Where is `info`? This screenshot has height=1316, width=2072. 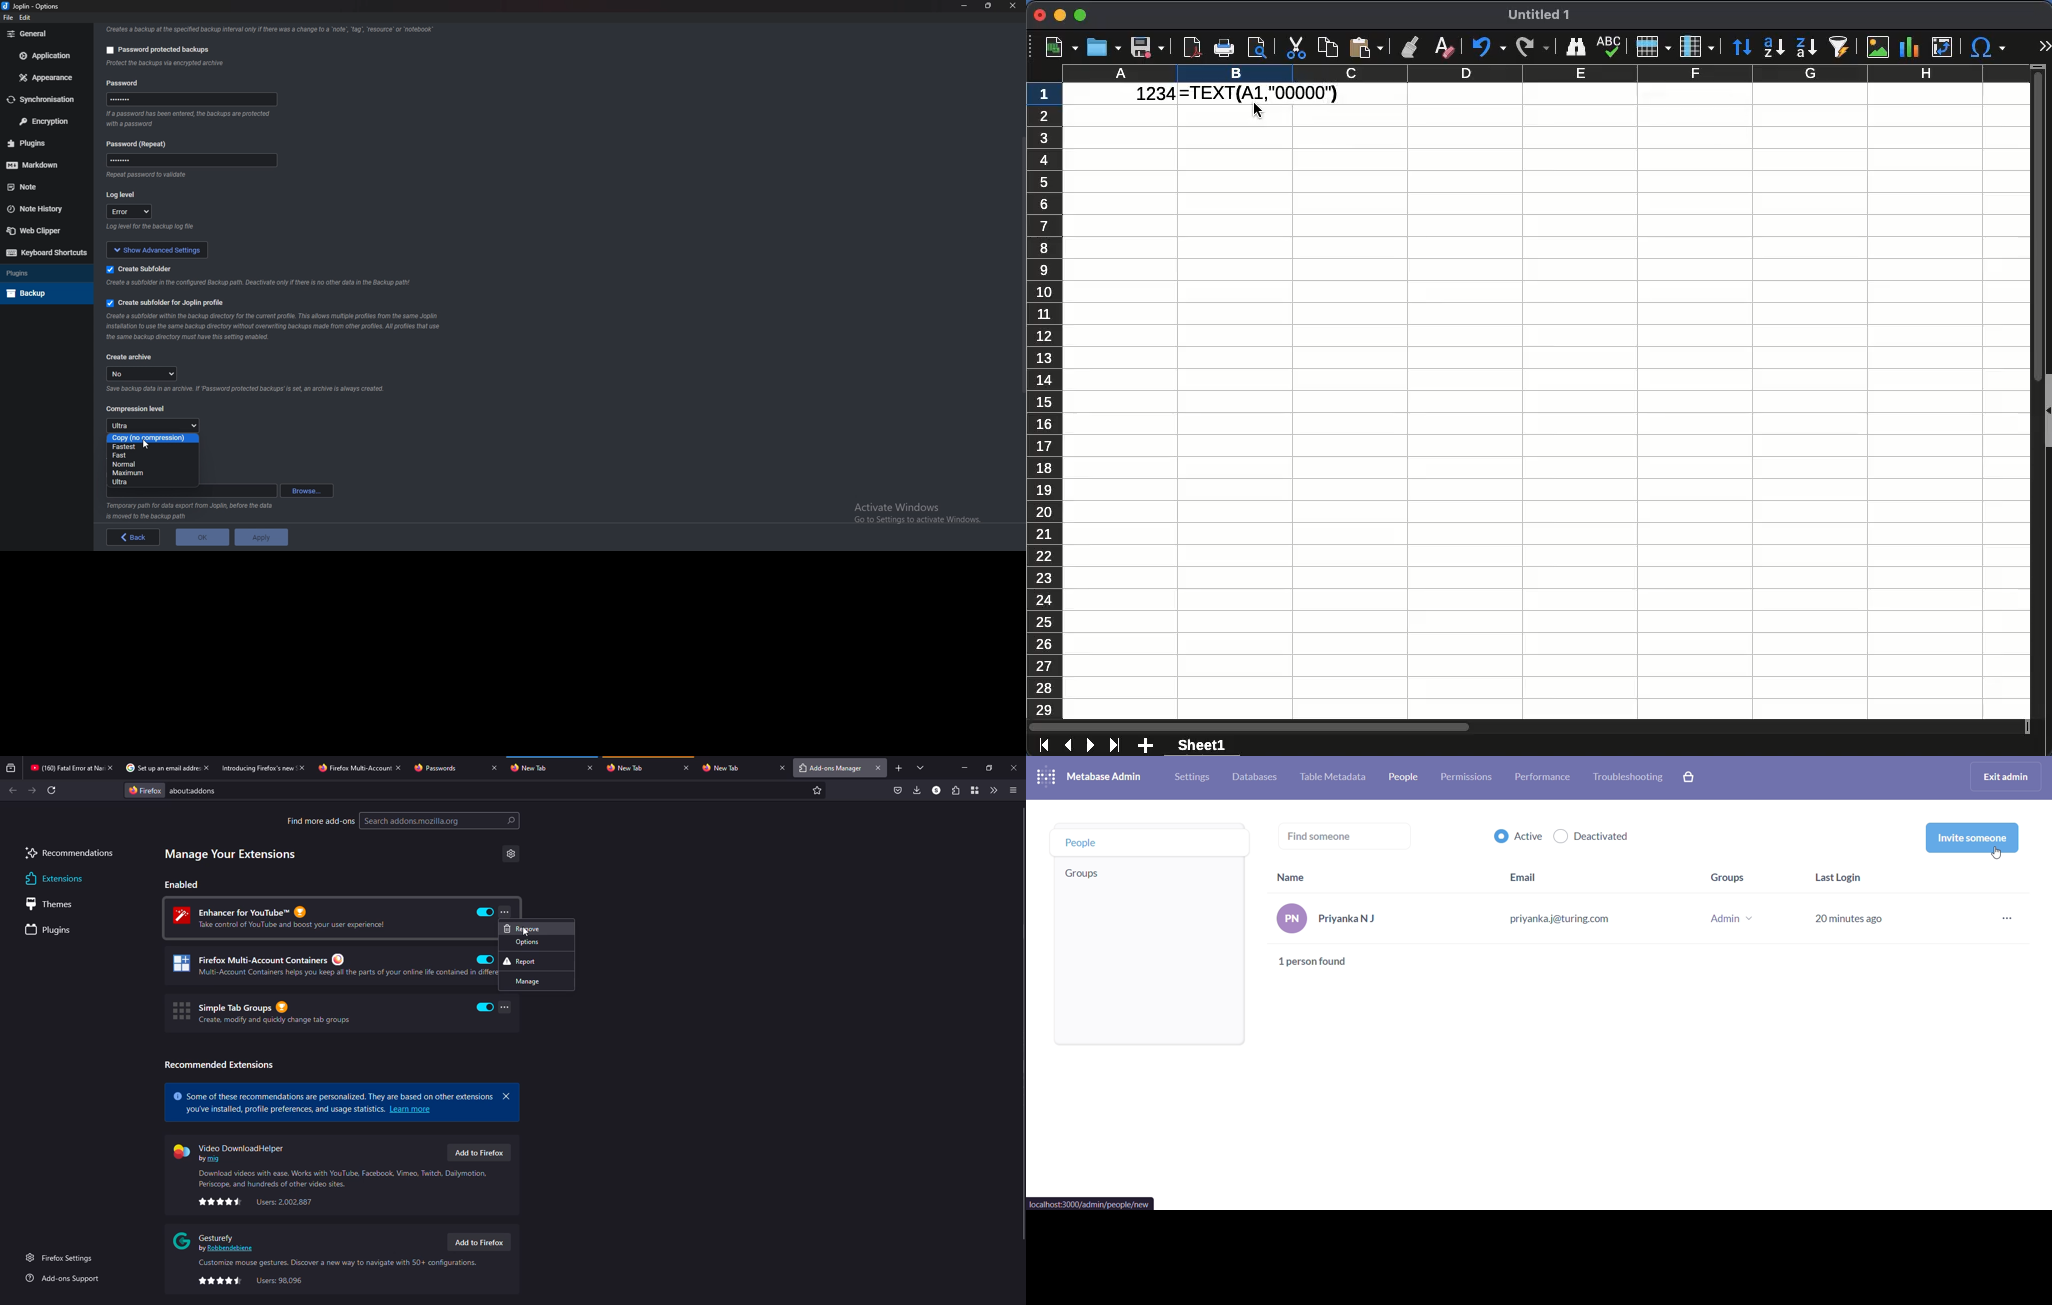
info is located at coordinates (261, 284).